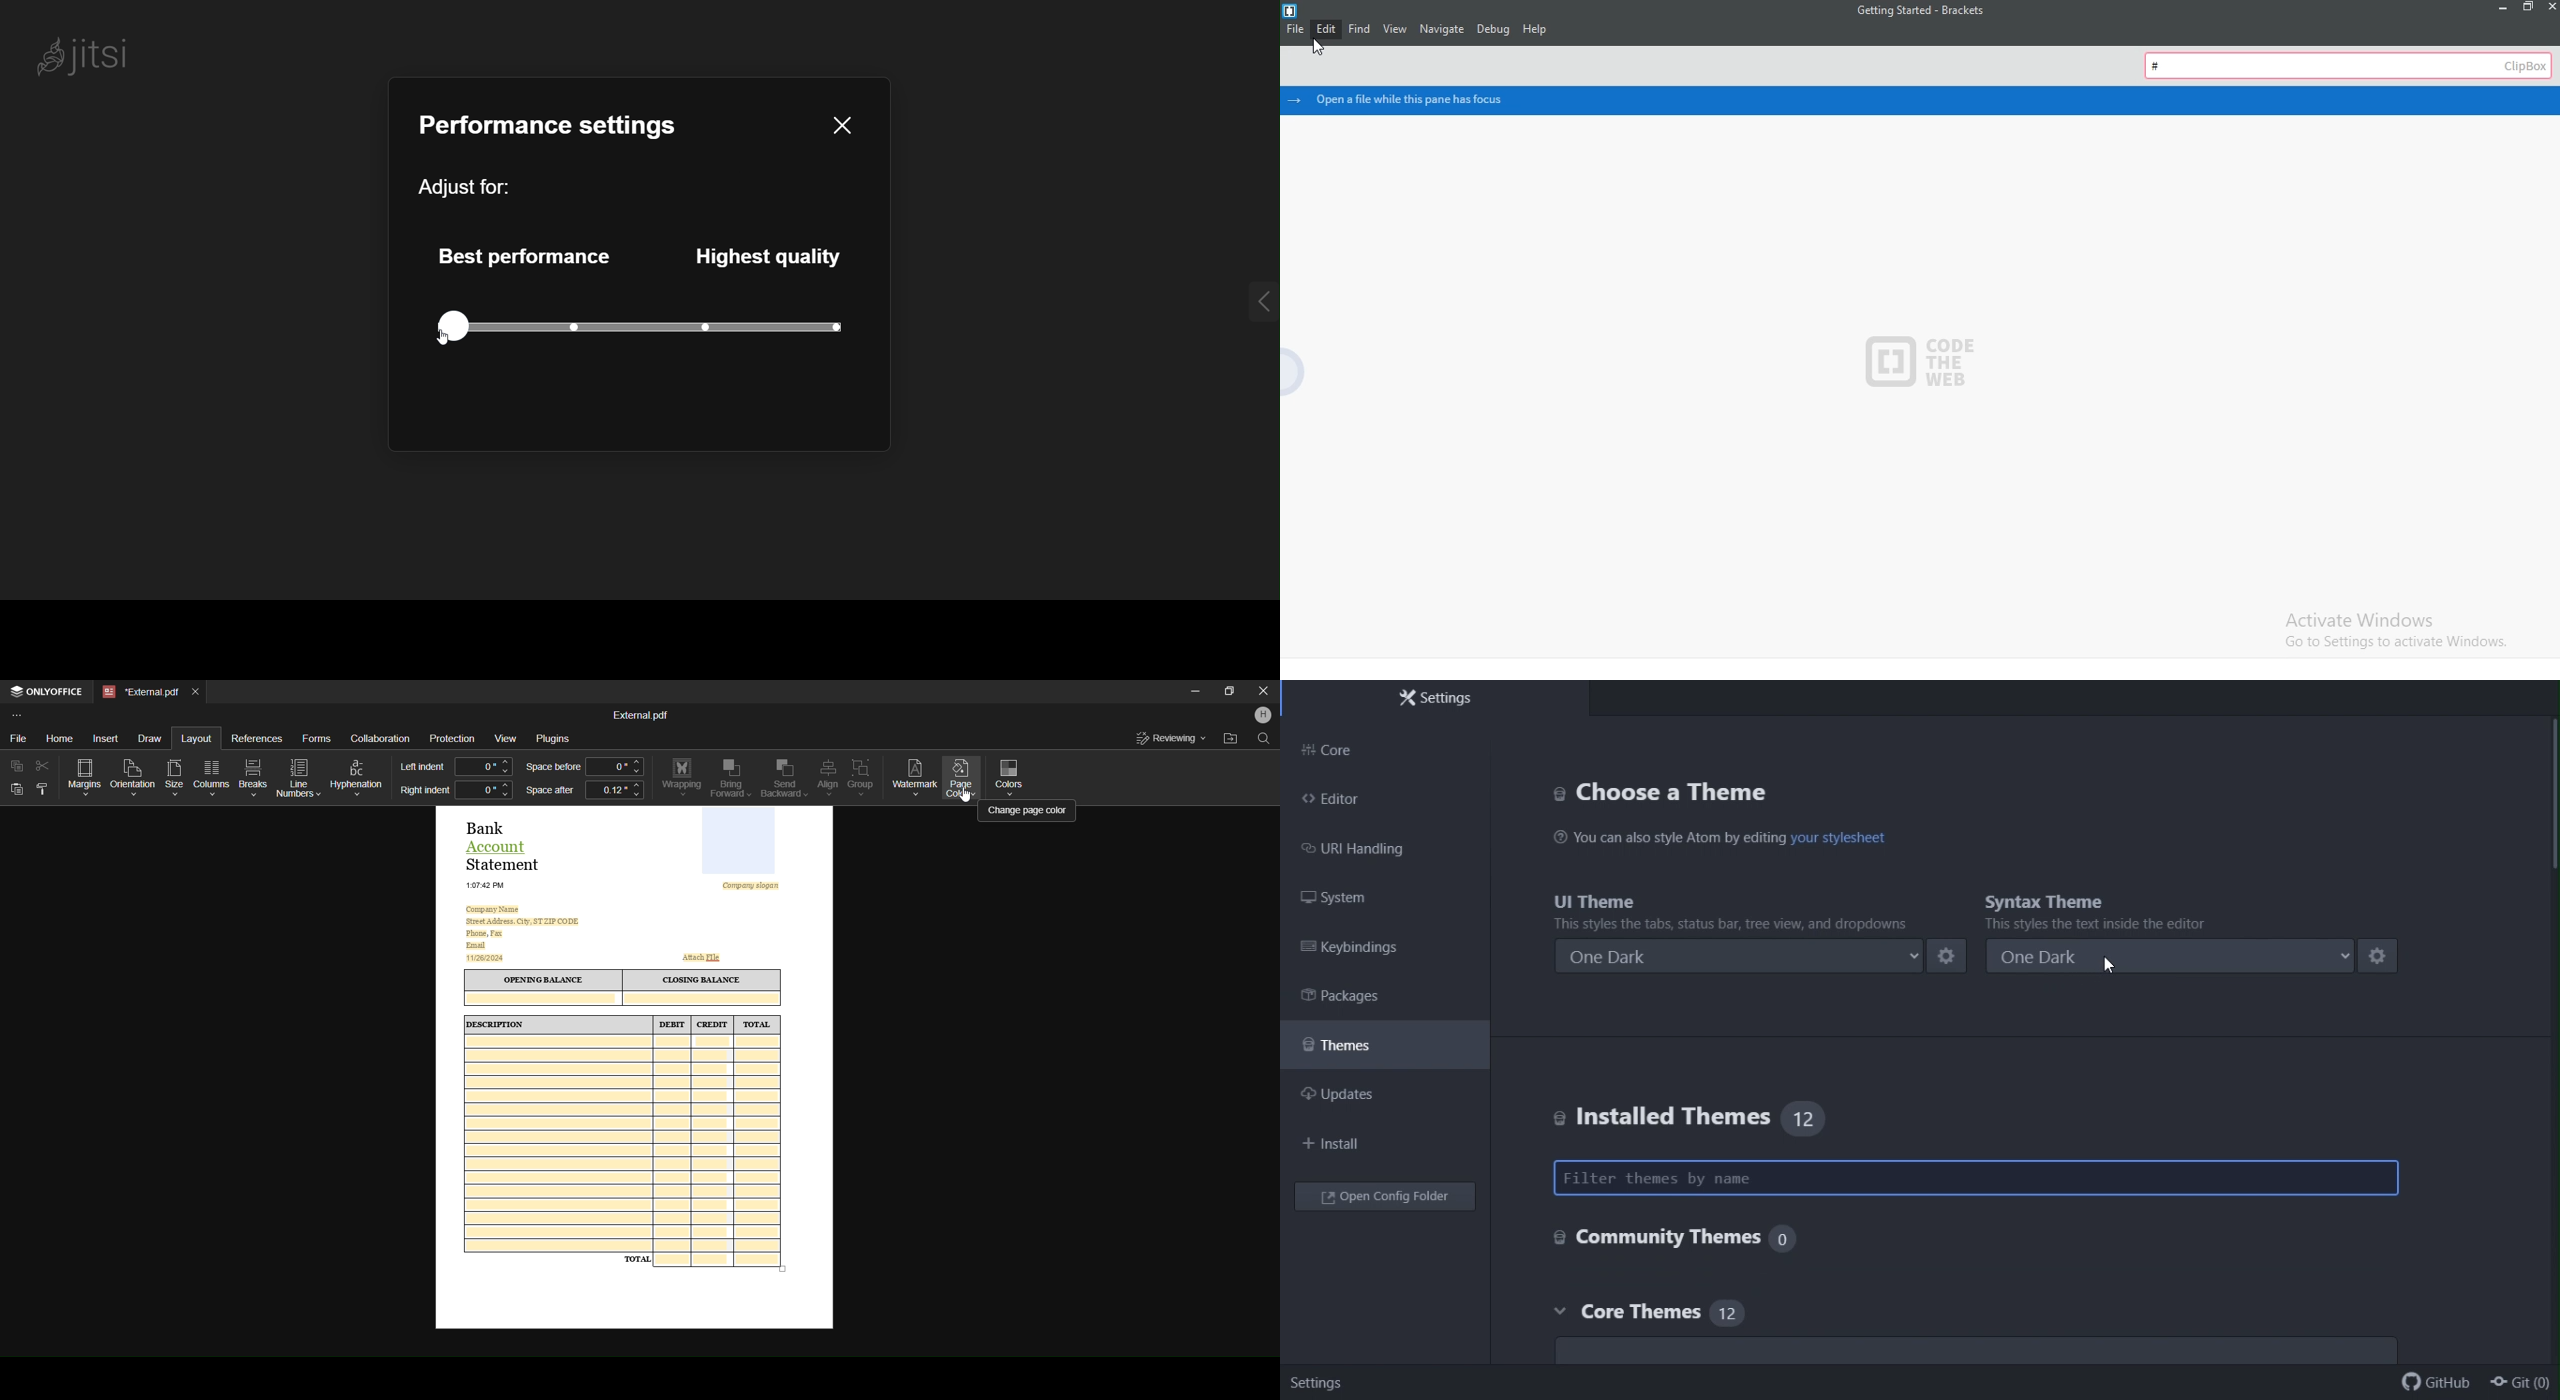 This screenshot has width=2576, height=1400. What do you see at coordinates (316, 737) in the screenshot?
I see `Forms` at bounding box center [316, 737].